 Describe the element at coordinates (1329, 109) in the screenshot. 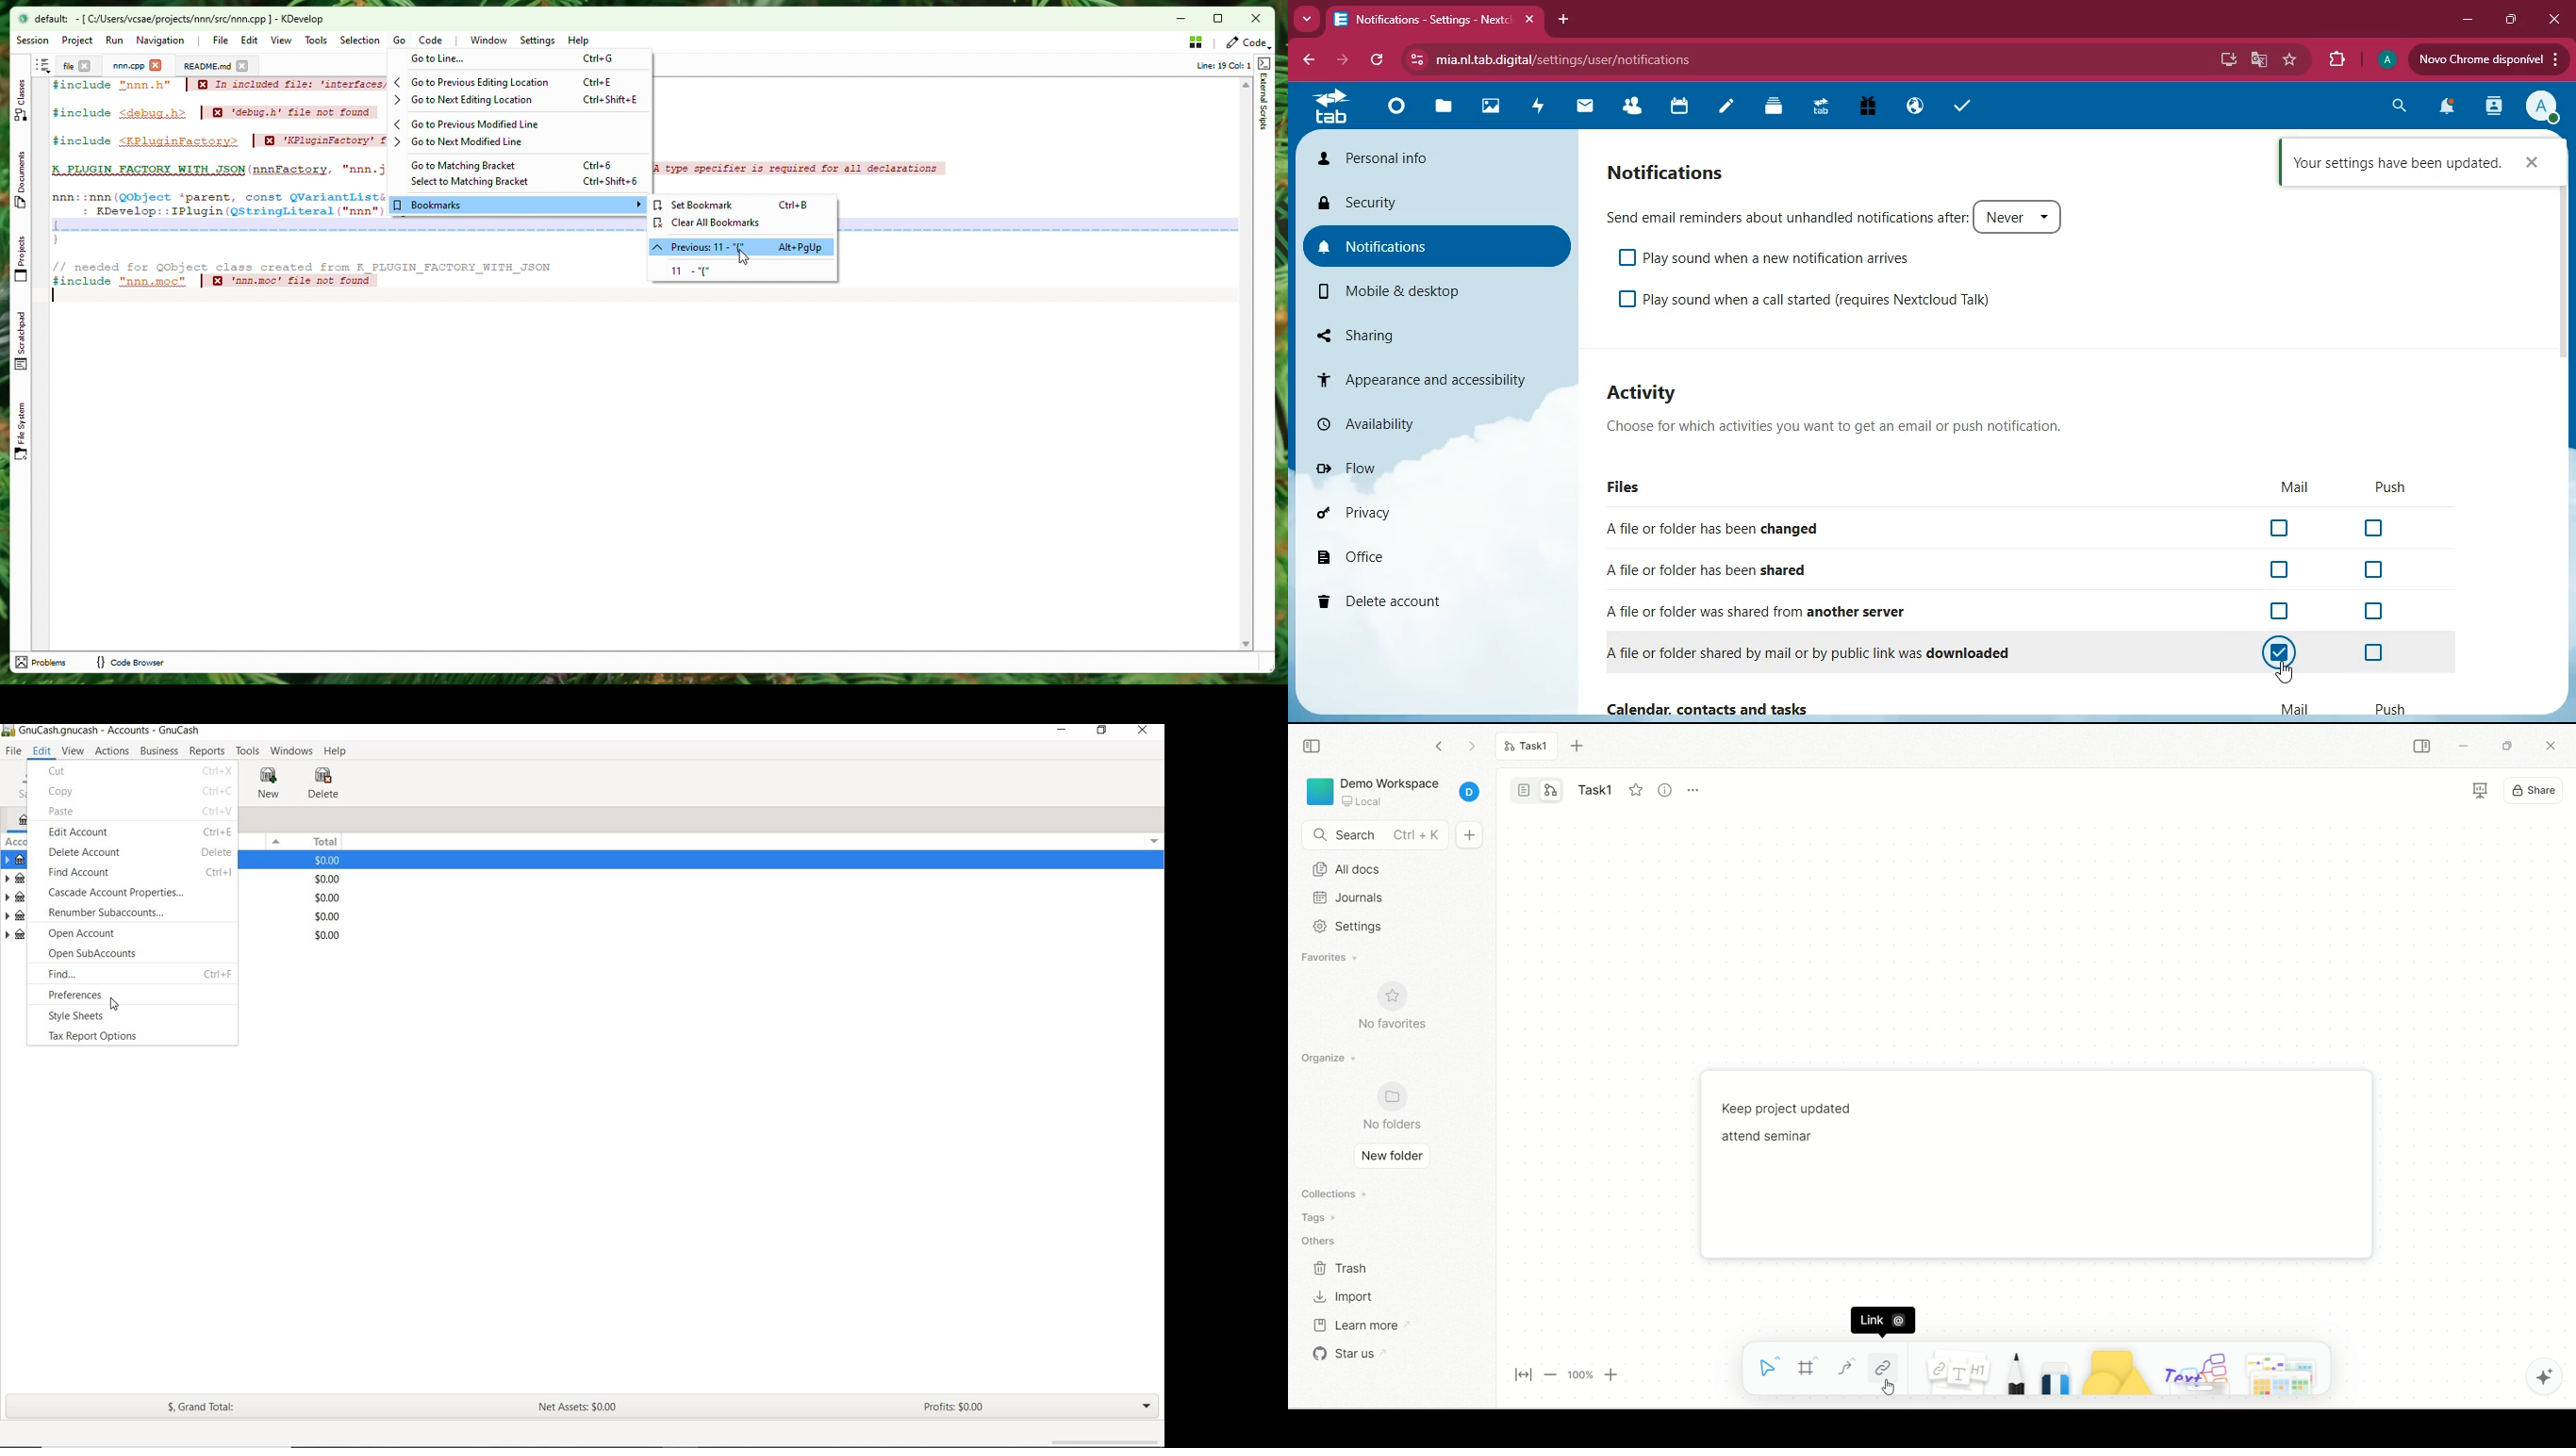

I see `tab` at that location.